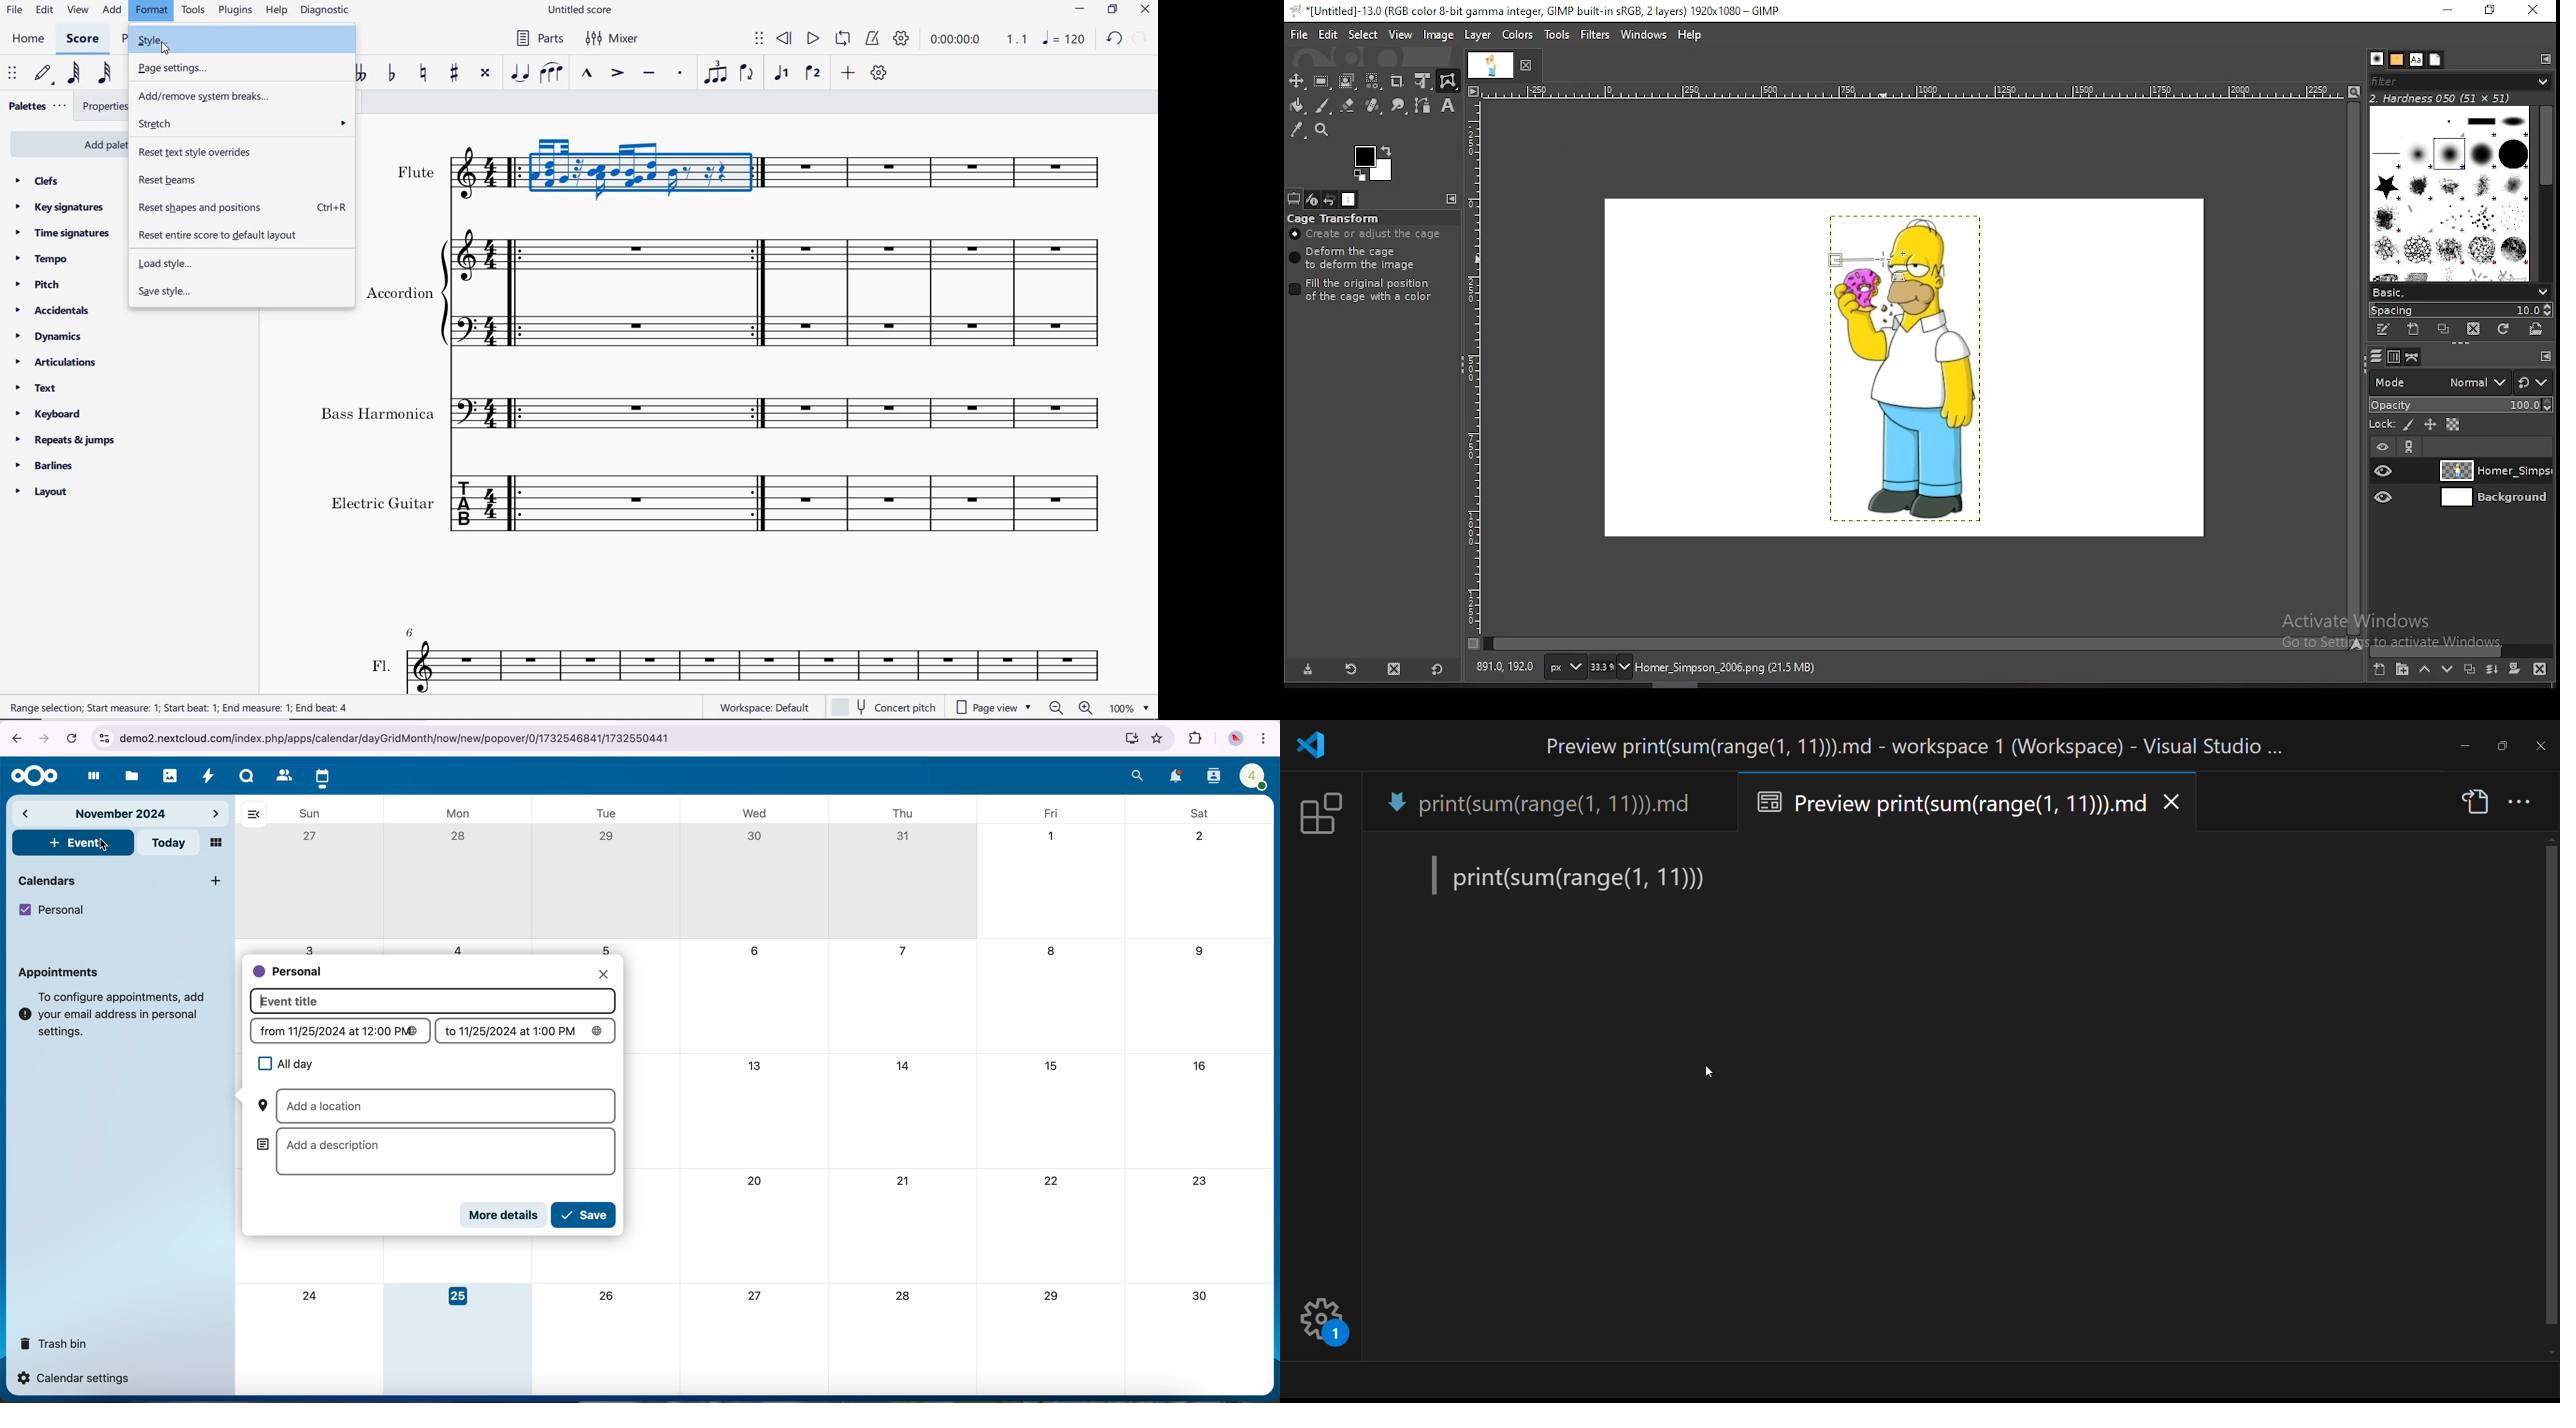  Describe the element at coordinates (434, 1107) in the screenshot. I see `add a location` at that location.